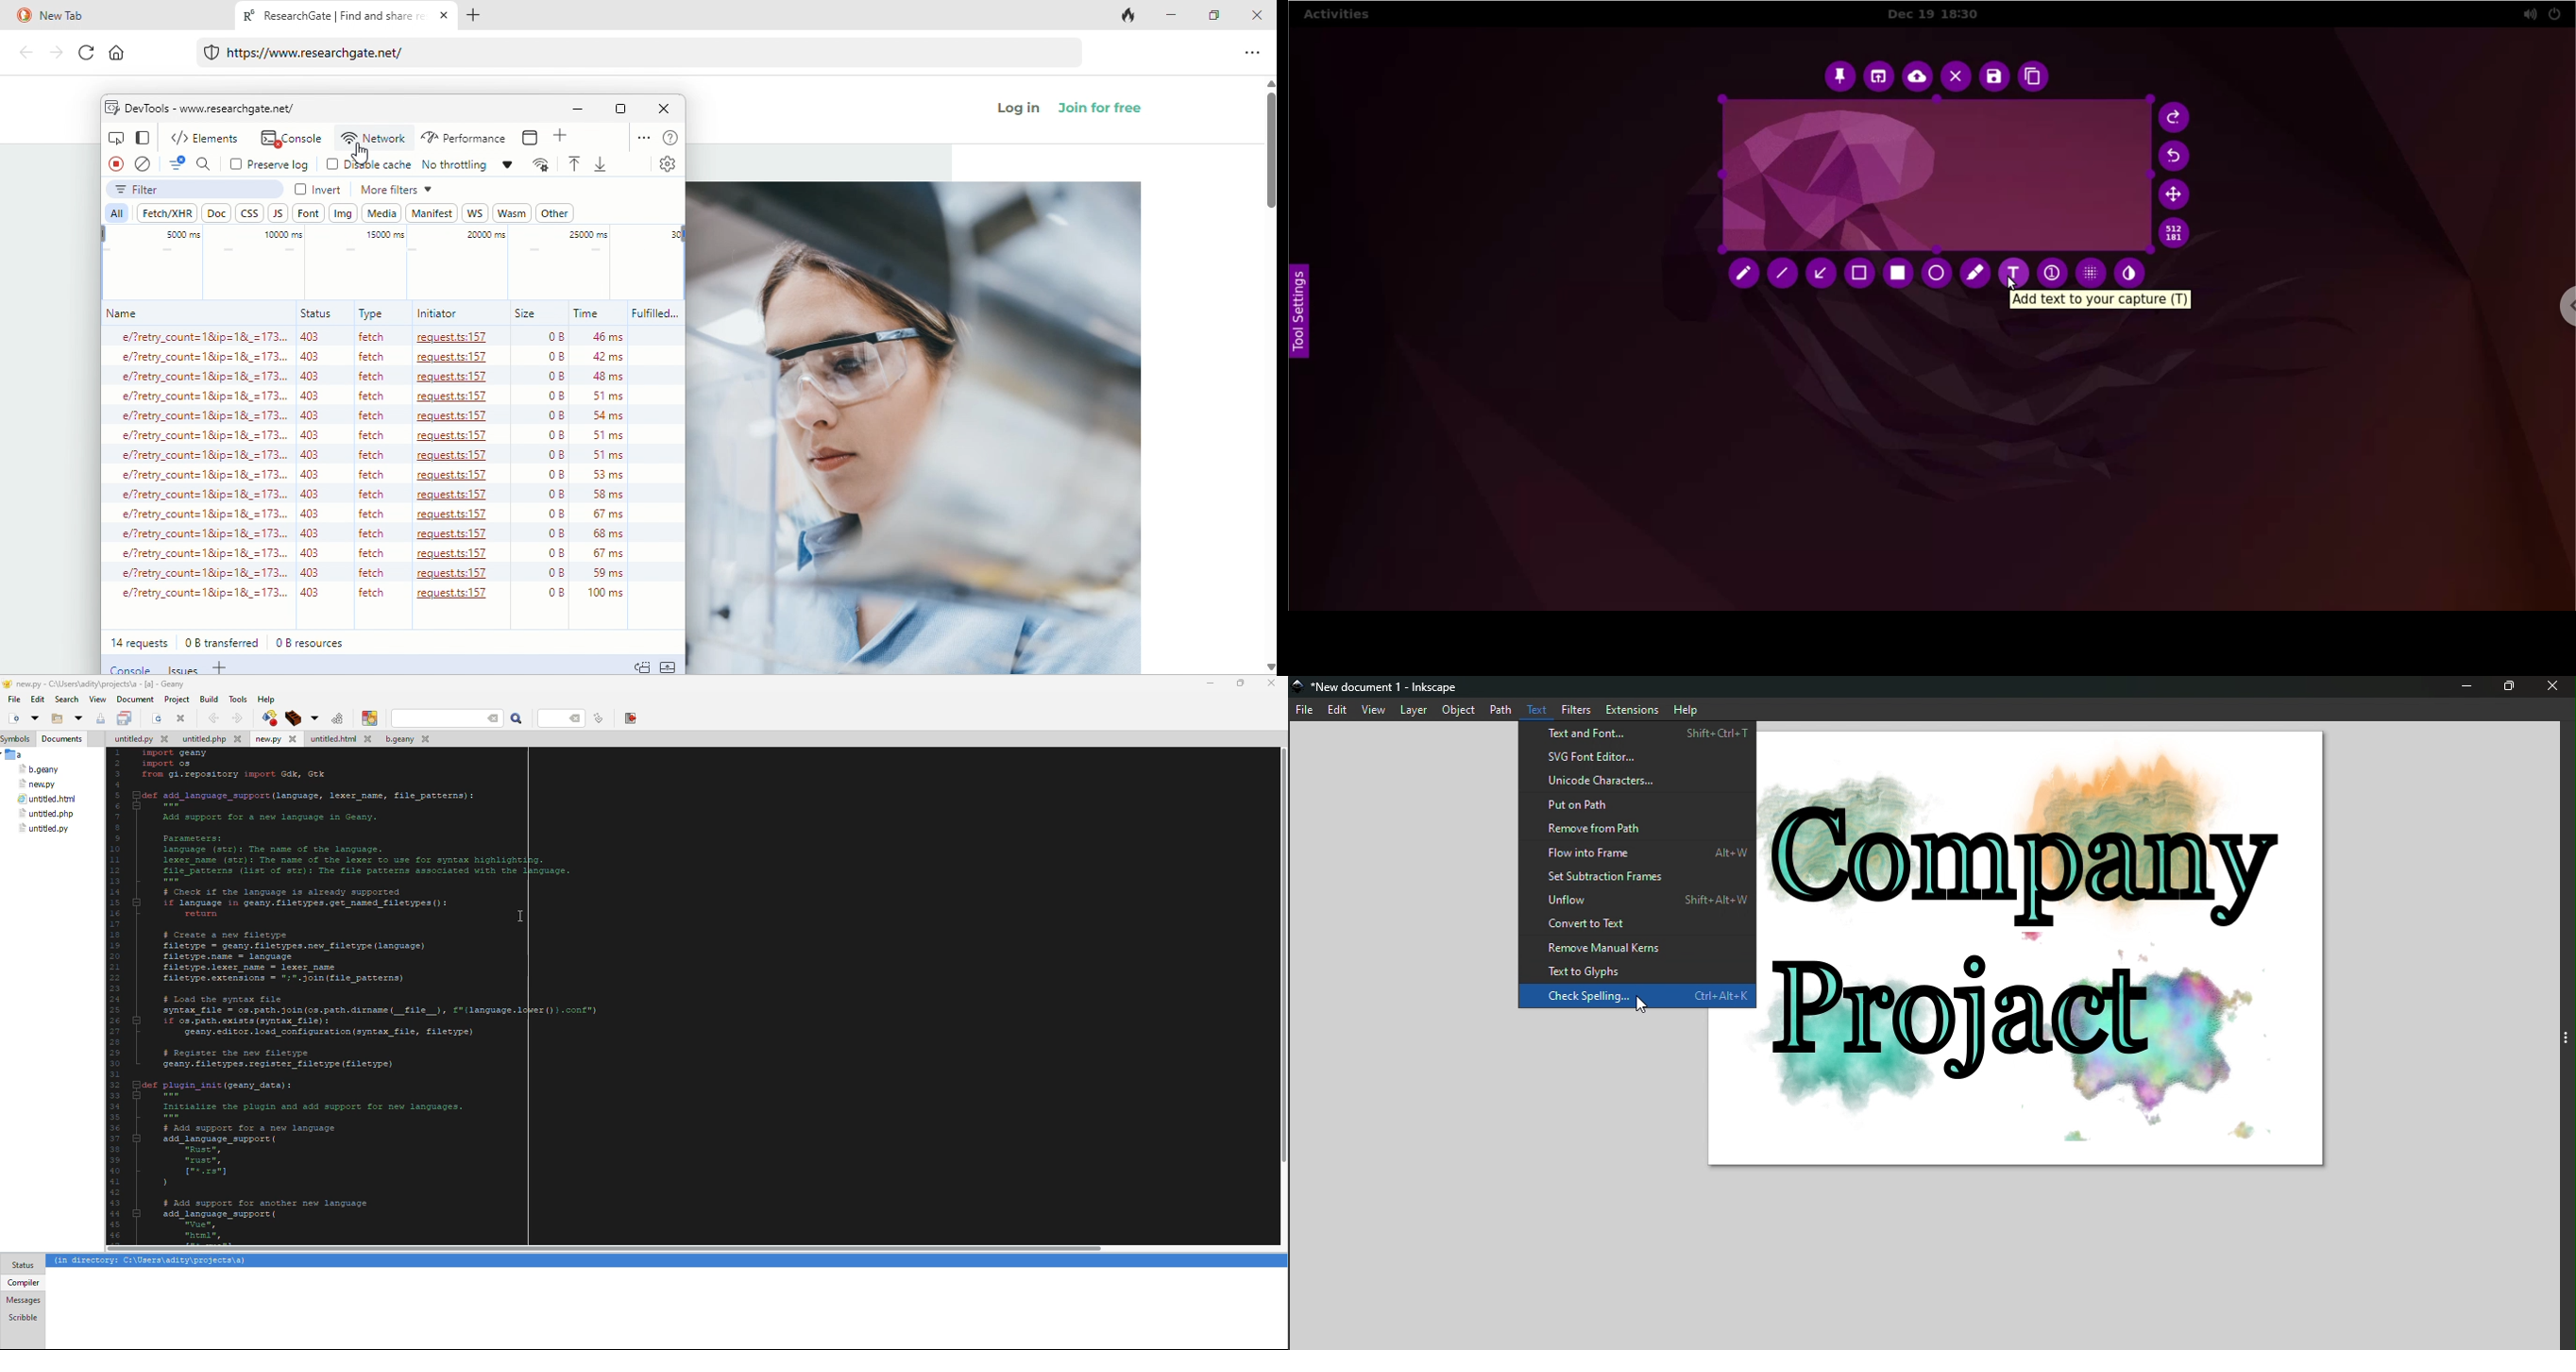 The width and height of the screenshot is (2576, 1372). What do you see at coordinates (1341, 712) in the screenshot?
I see `edit` at bounding box center [1341, 712].